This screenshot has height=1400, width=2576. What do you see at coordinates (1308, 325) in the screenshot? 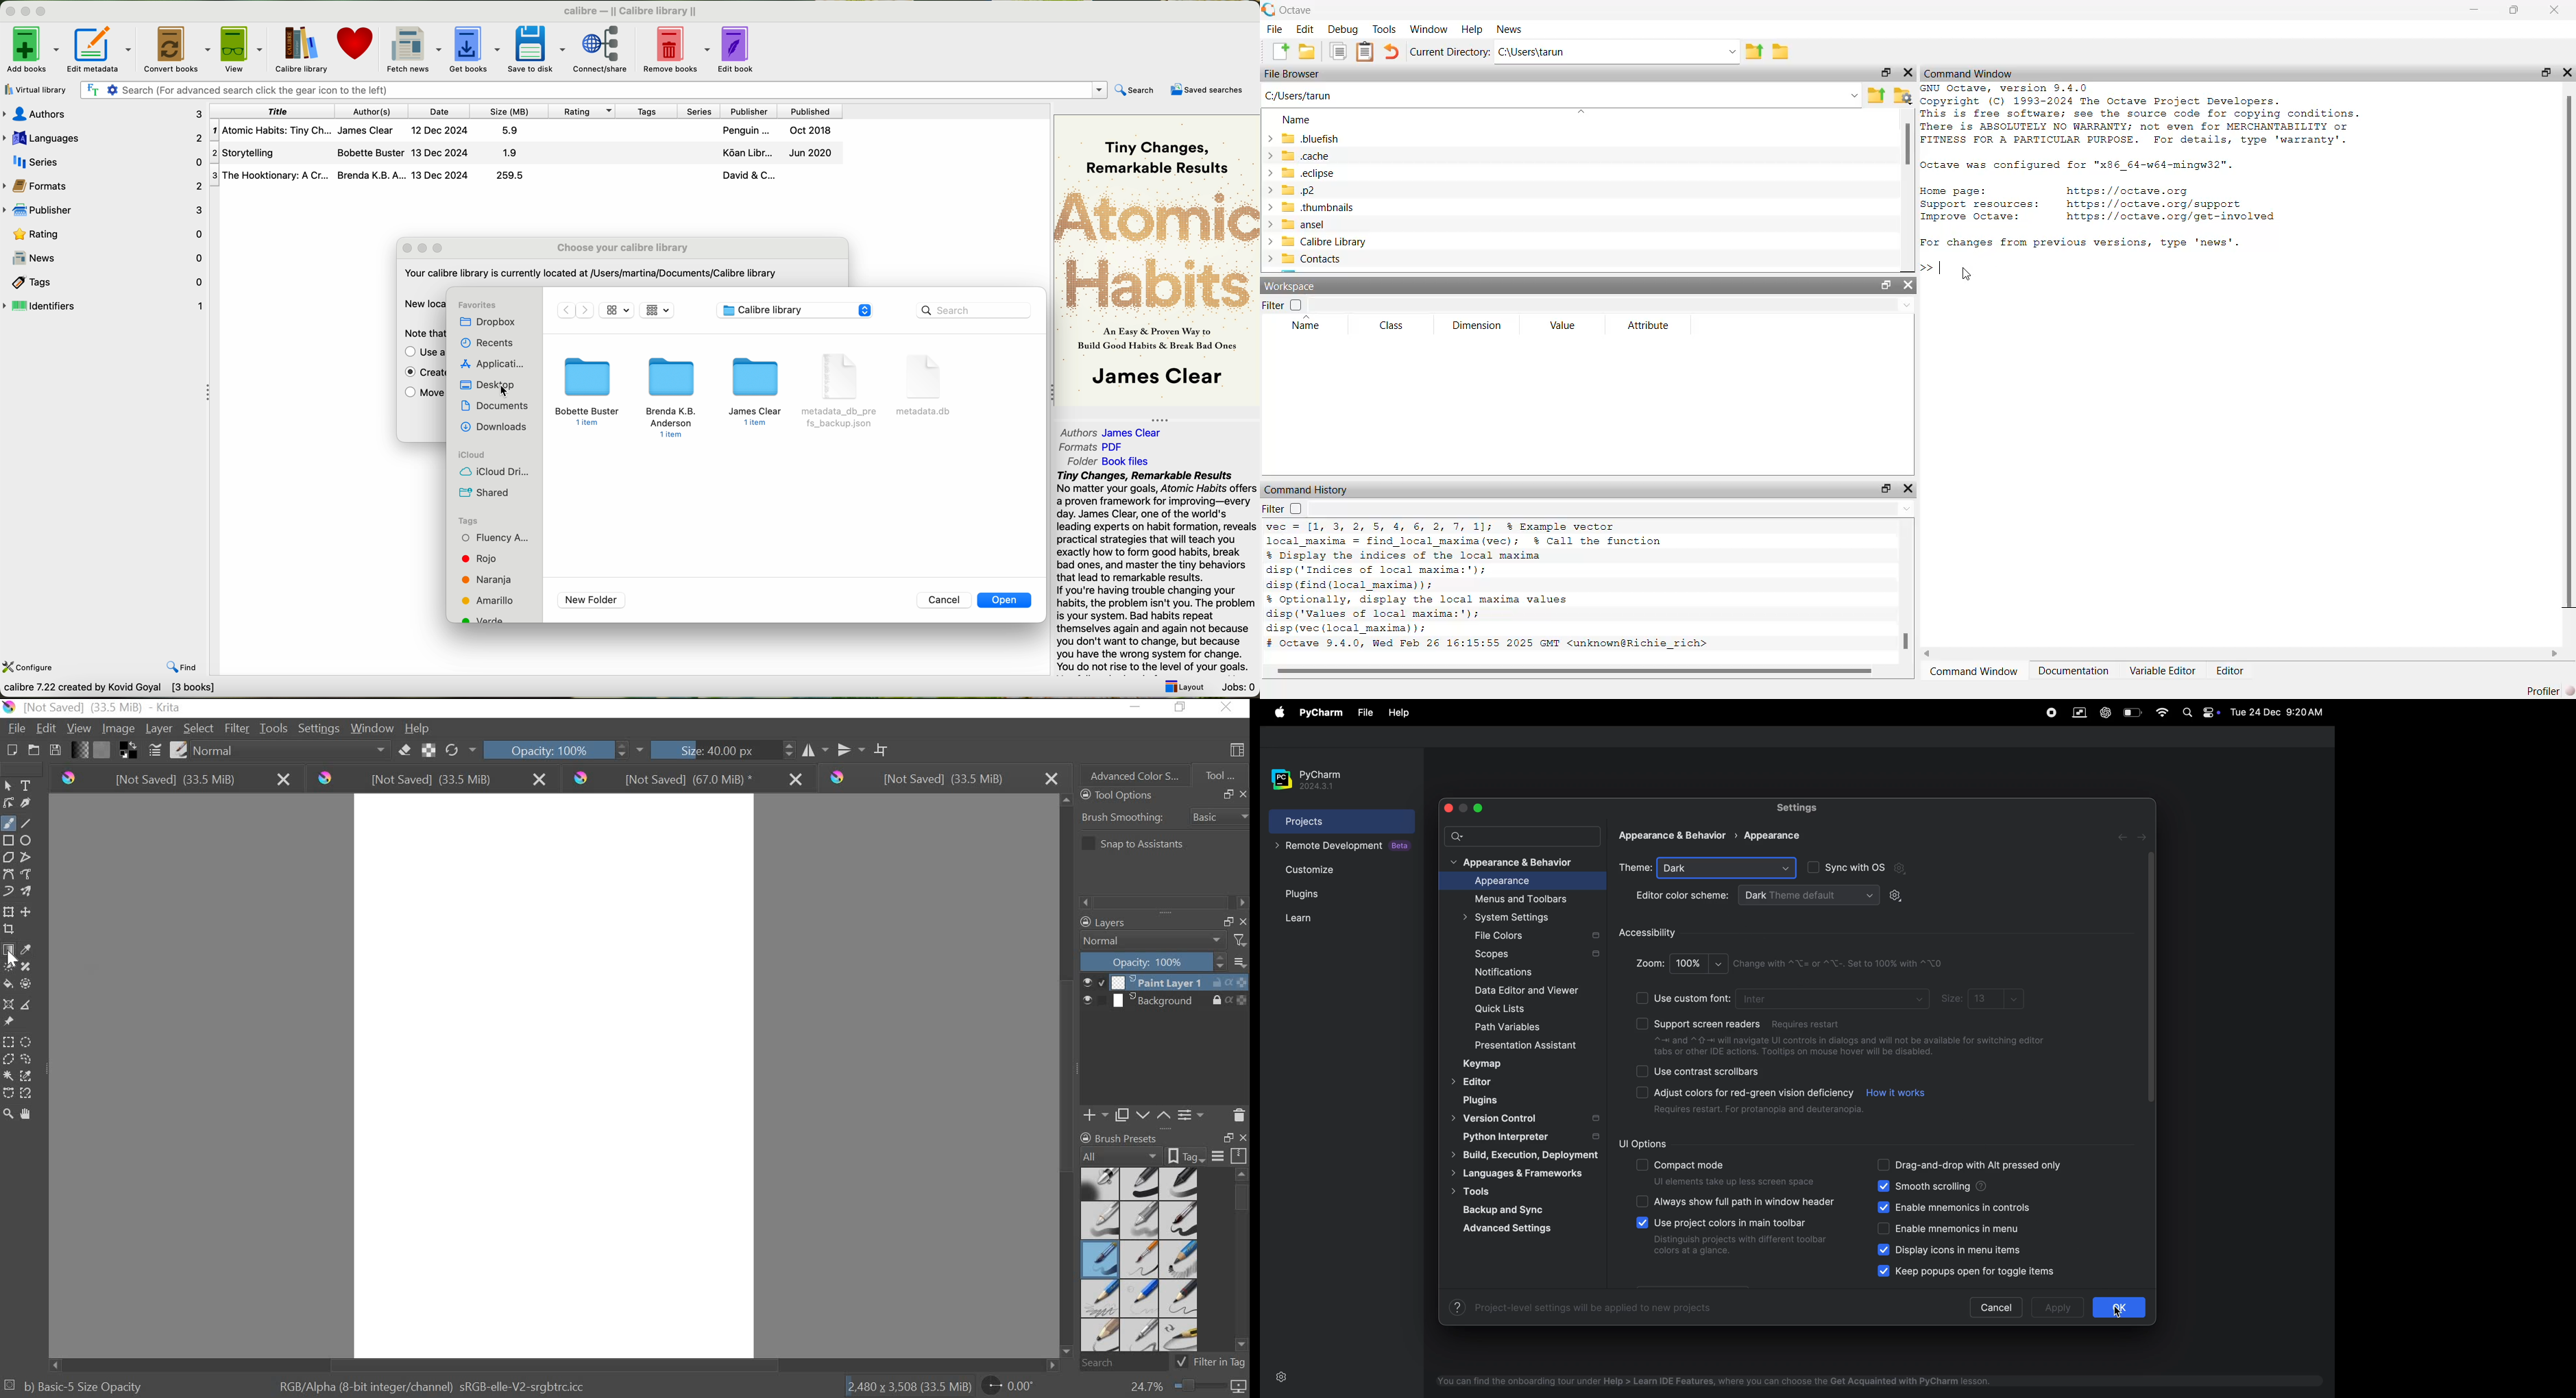
I see `Name` at bounding box center [1308, 325].